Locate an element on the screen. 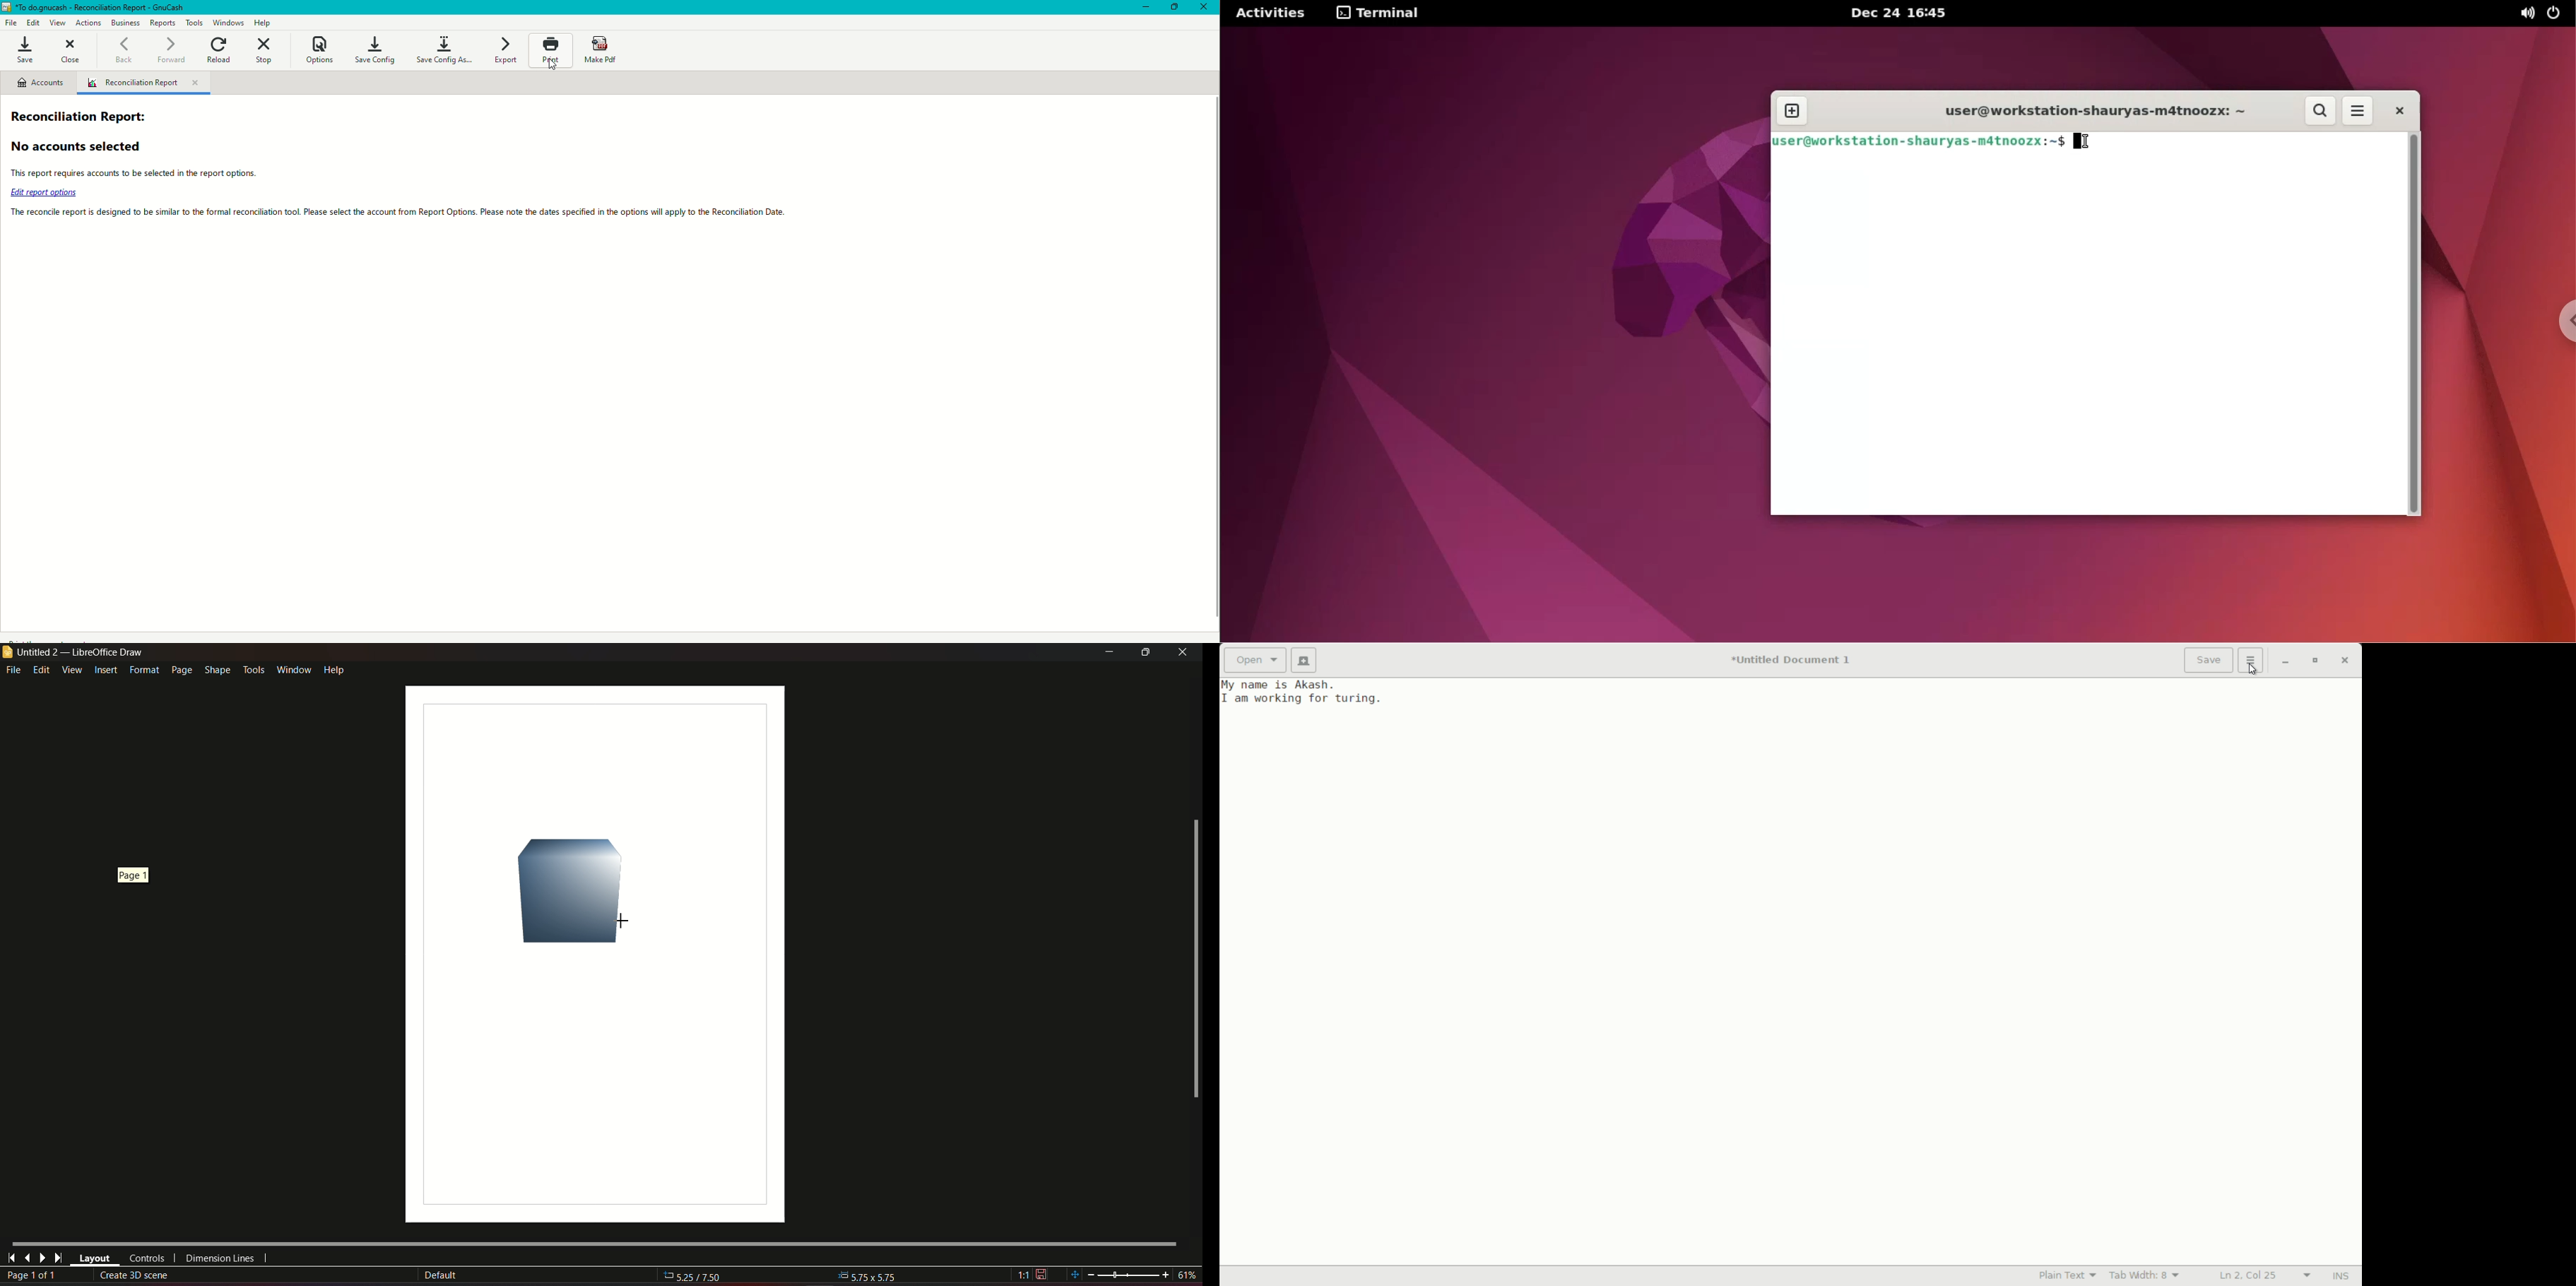  layout is located at coordinates (95, 1259).